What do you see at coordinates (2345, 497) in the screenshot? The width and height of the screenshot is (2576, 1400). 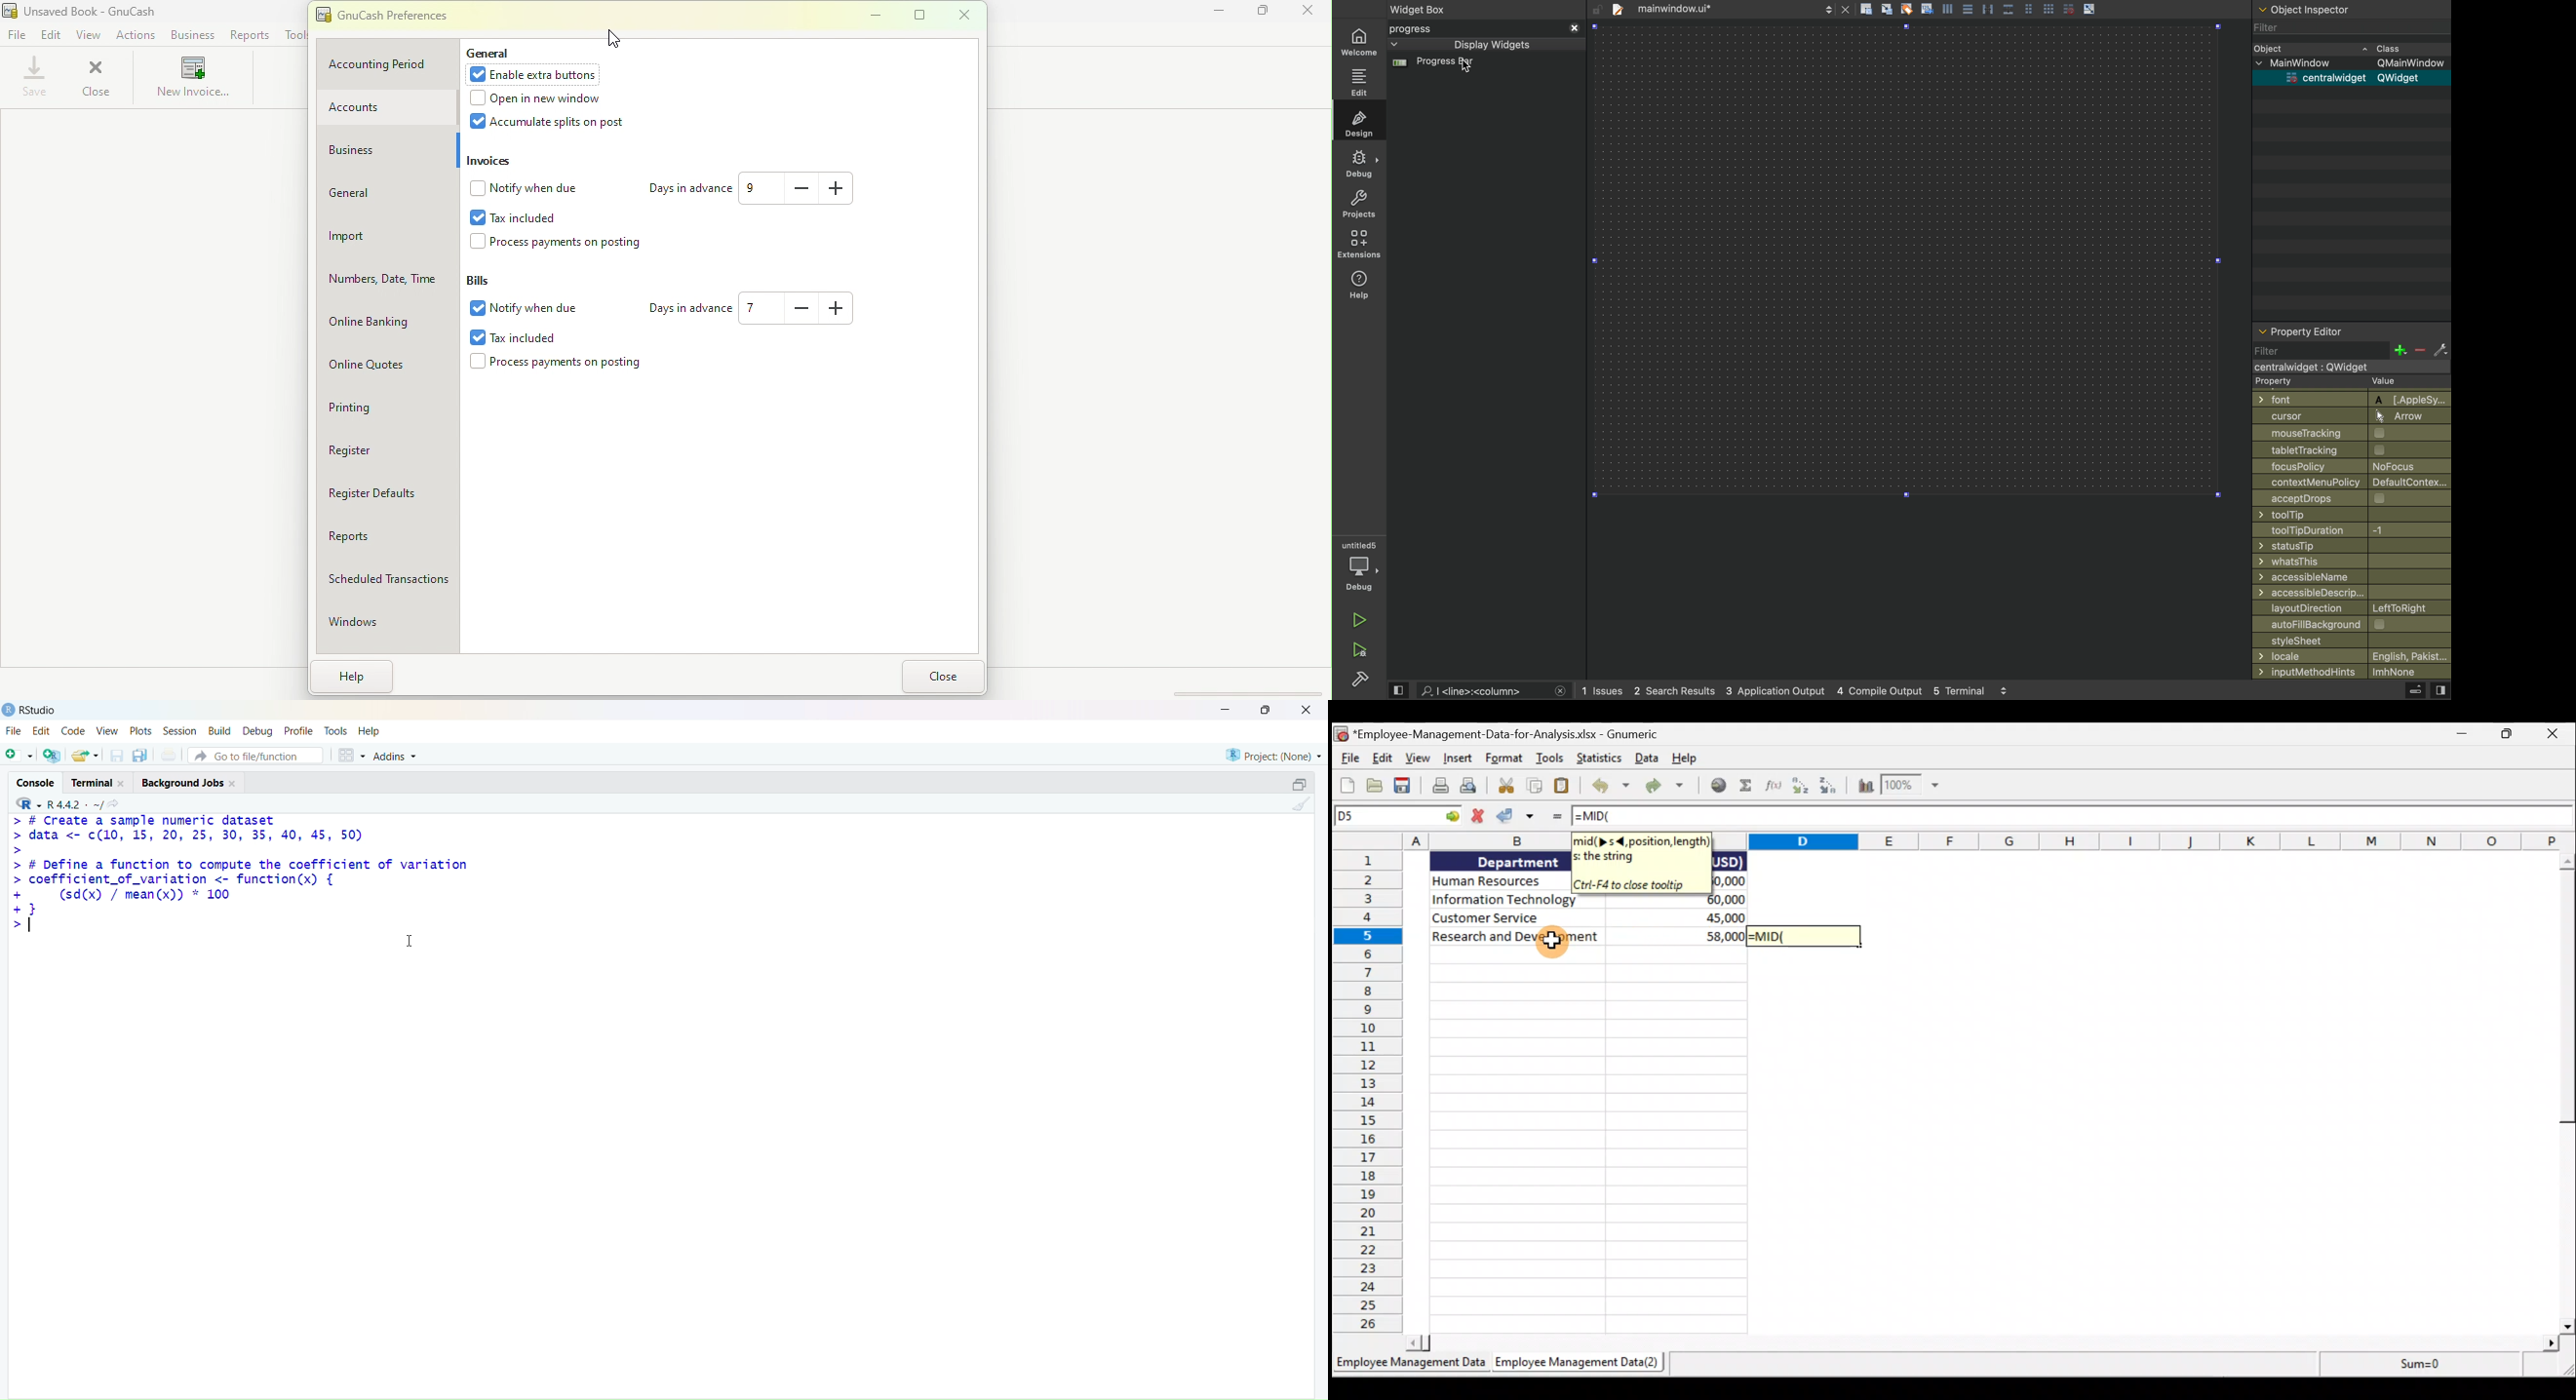 I see `acceptdrops` at bounding box center [2345, 497].